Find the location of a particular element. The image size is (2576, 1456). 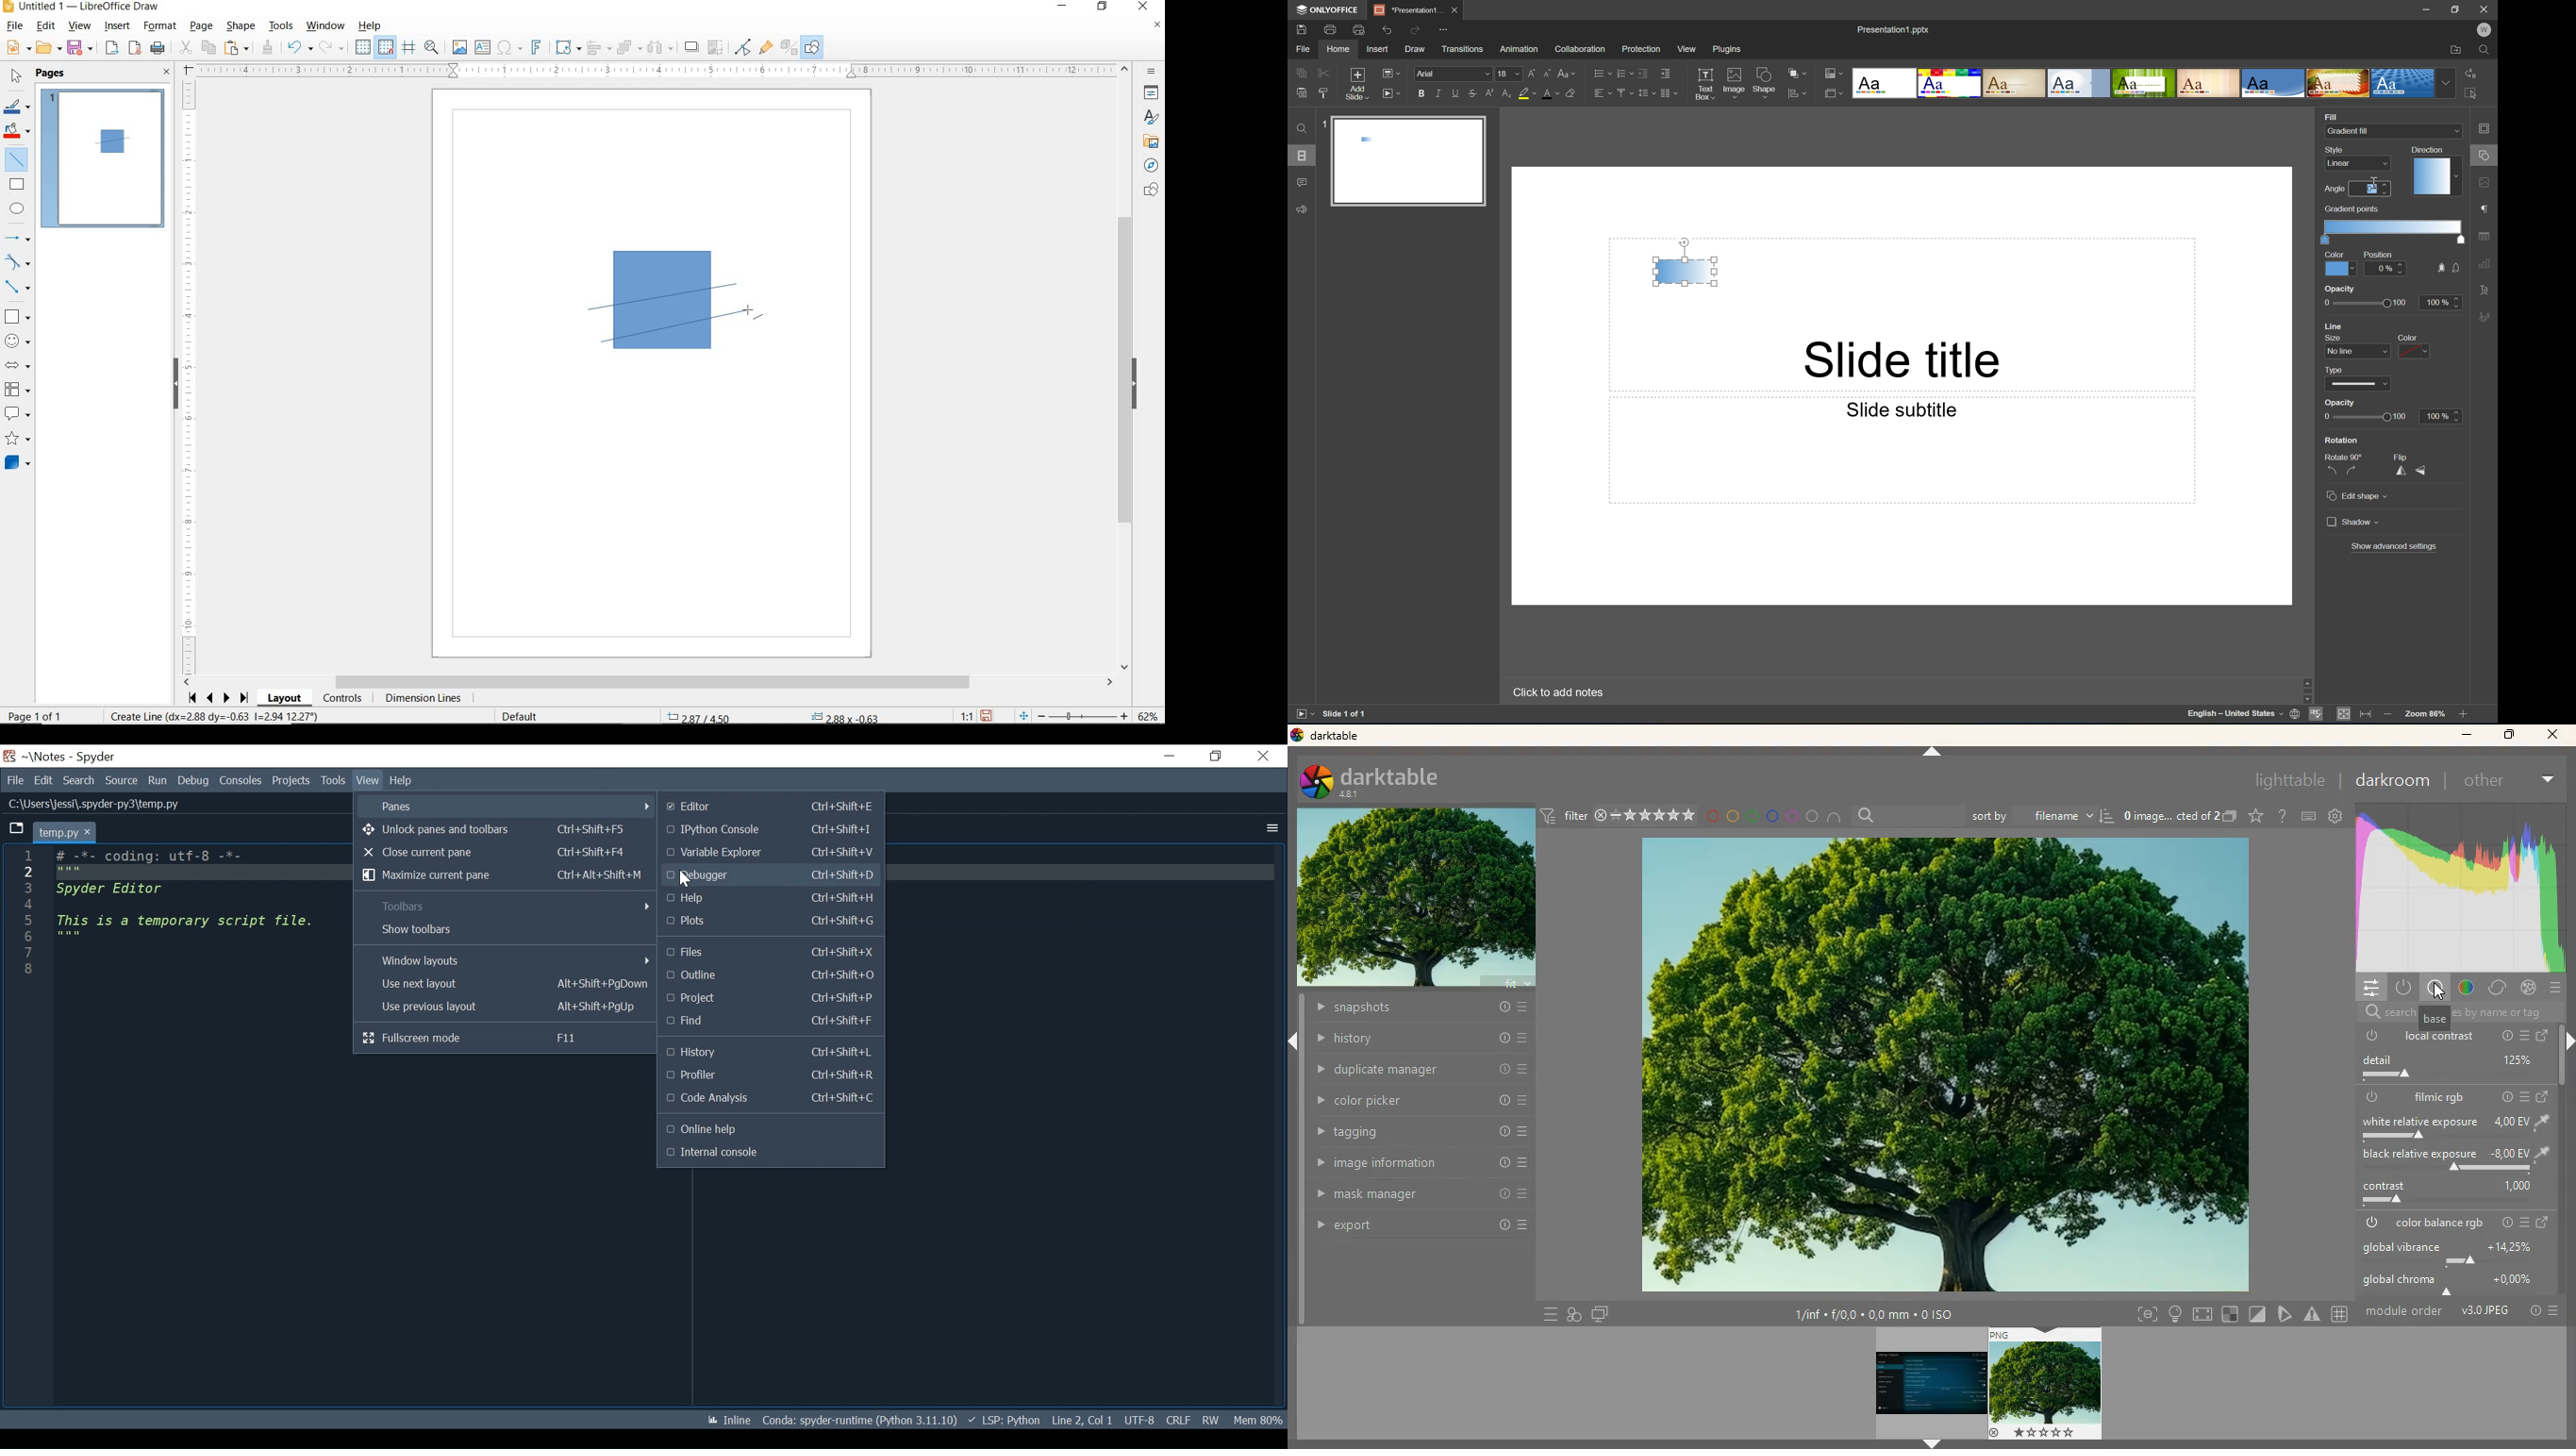

LINE TOOL AT DRAG is located at coordinates (739, 283).